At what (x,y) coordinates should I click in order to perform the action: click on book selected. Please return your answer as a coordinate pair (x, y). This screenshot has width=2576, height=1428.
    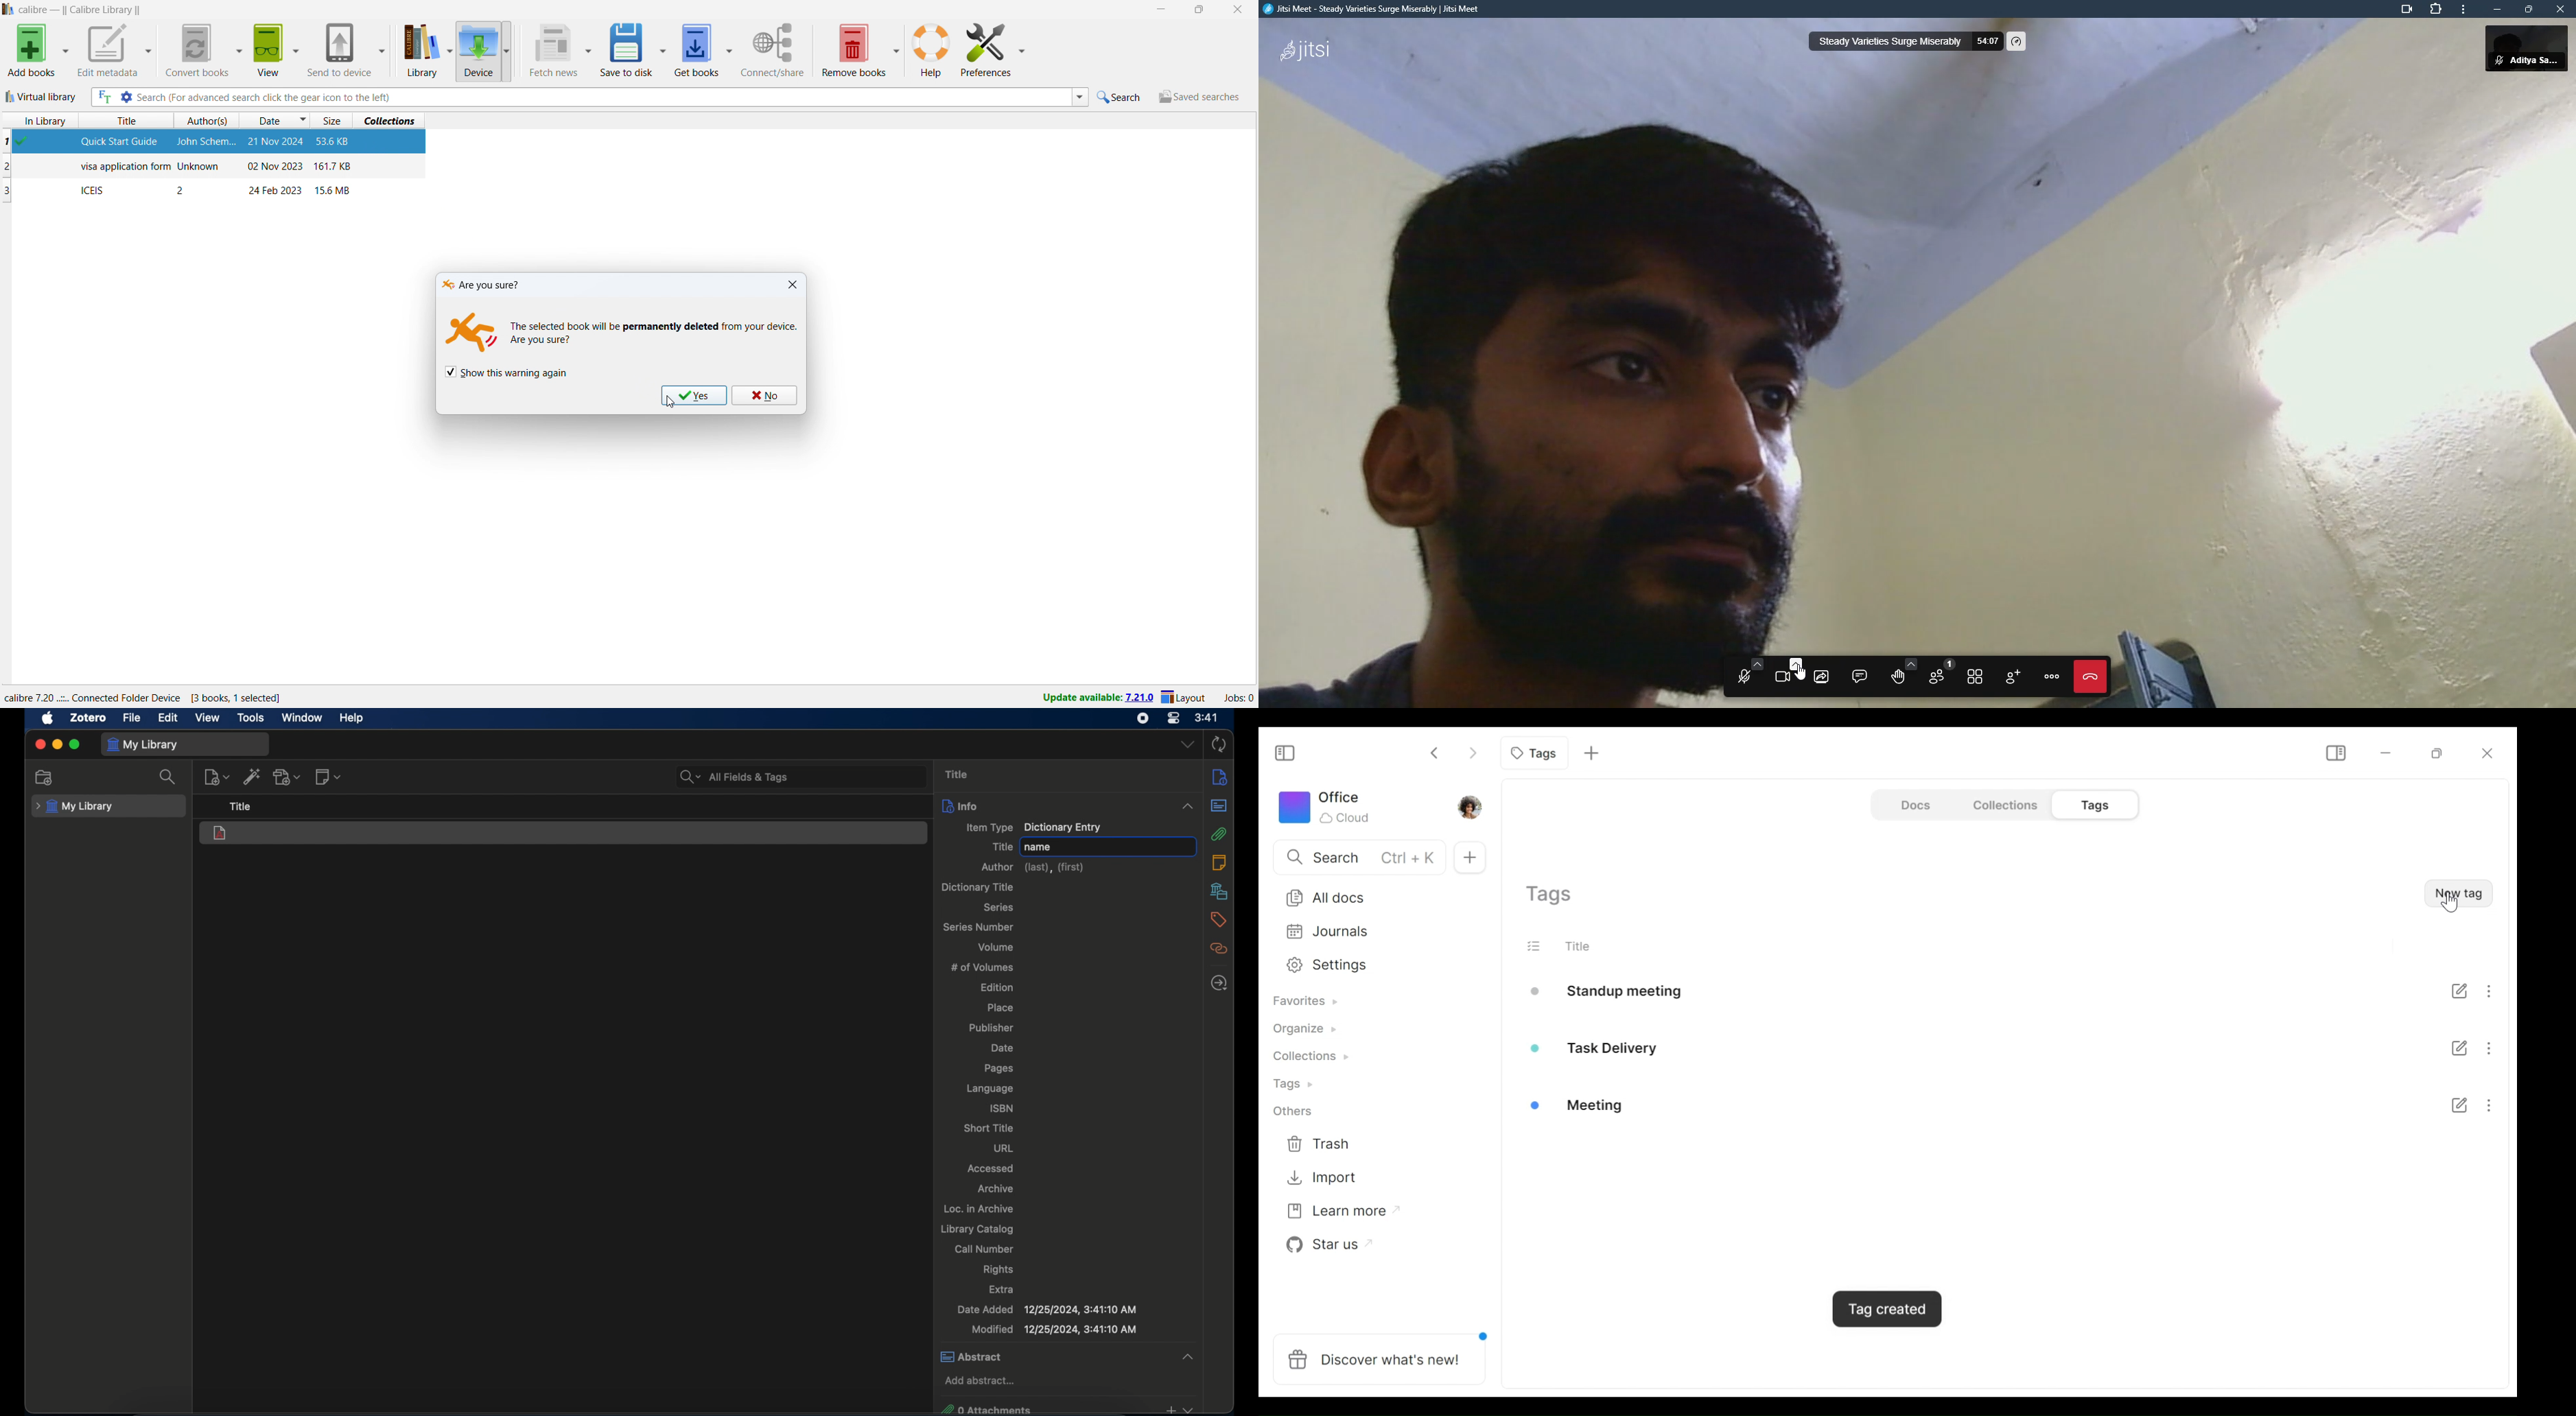
    Looking at the image, I should click on (215, 143).